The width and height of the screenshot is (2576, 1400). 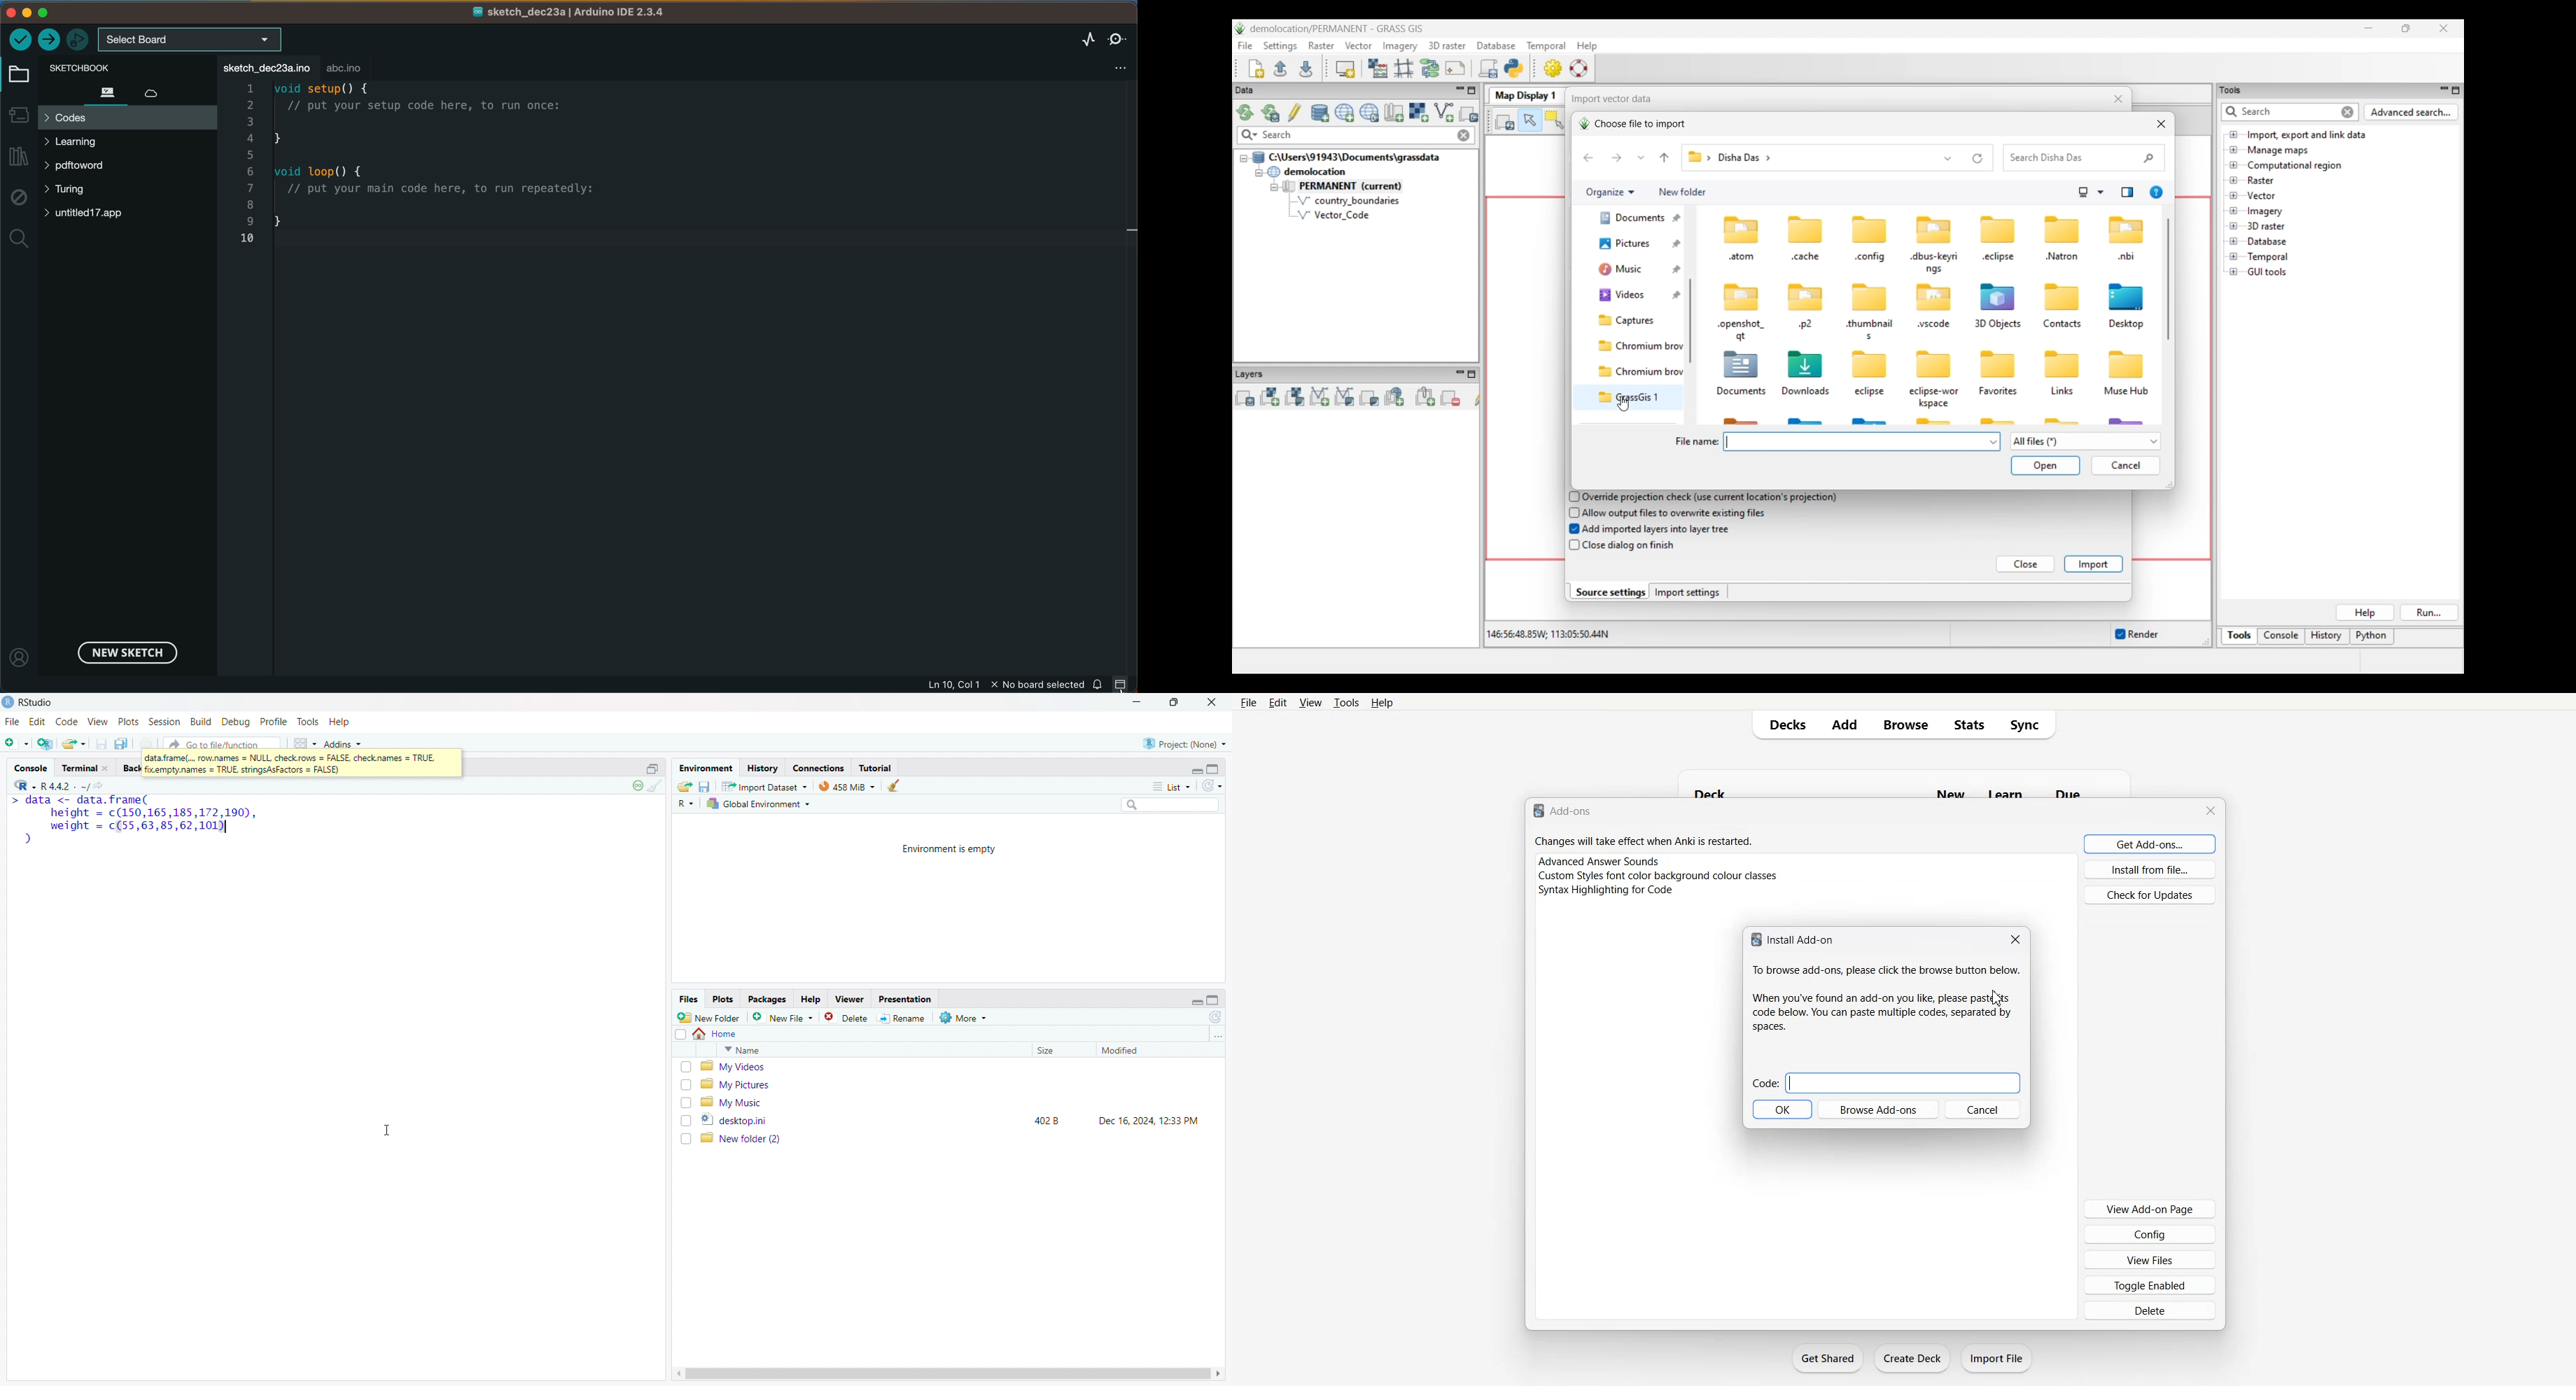 I want to click on connections, so click(x=818, y=767).